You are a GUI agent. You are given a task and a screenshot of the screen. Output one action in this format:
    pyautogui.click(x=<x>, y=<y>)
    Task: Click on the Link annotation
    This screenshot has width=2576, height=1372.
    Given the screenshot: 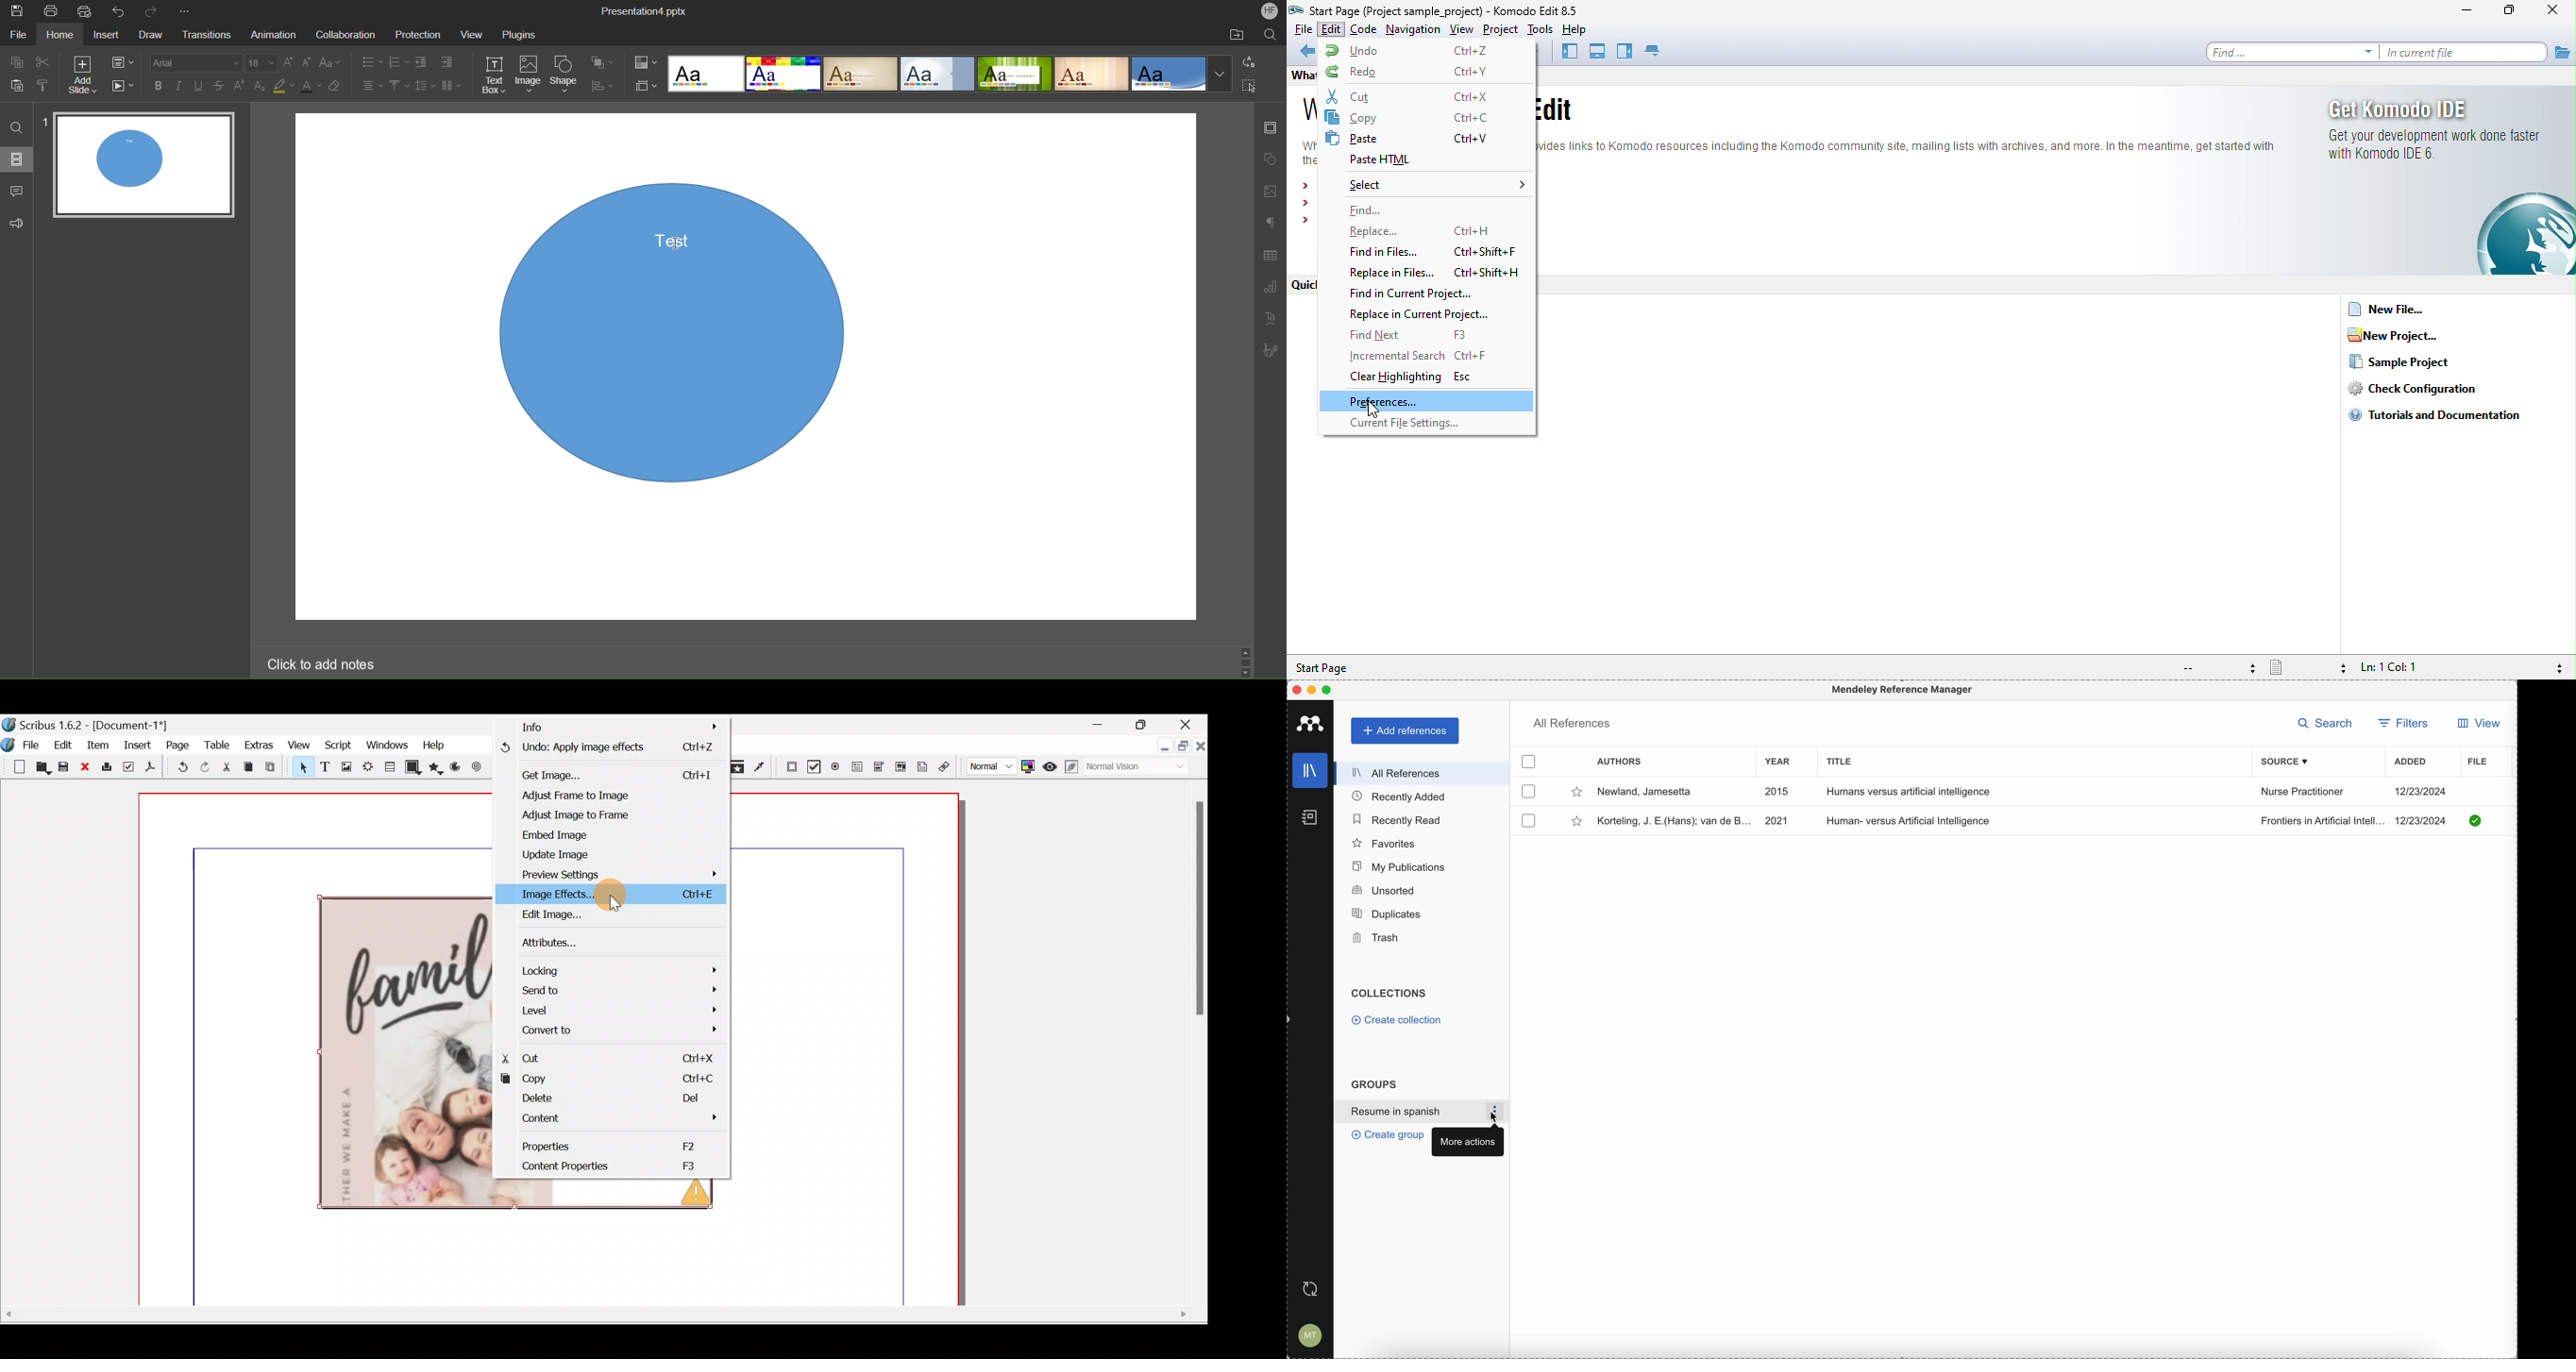 What is the action you would take?
    pyautogui.click(x=950, y=768)
    